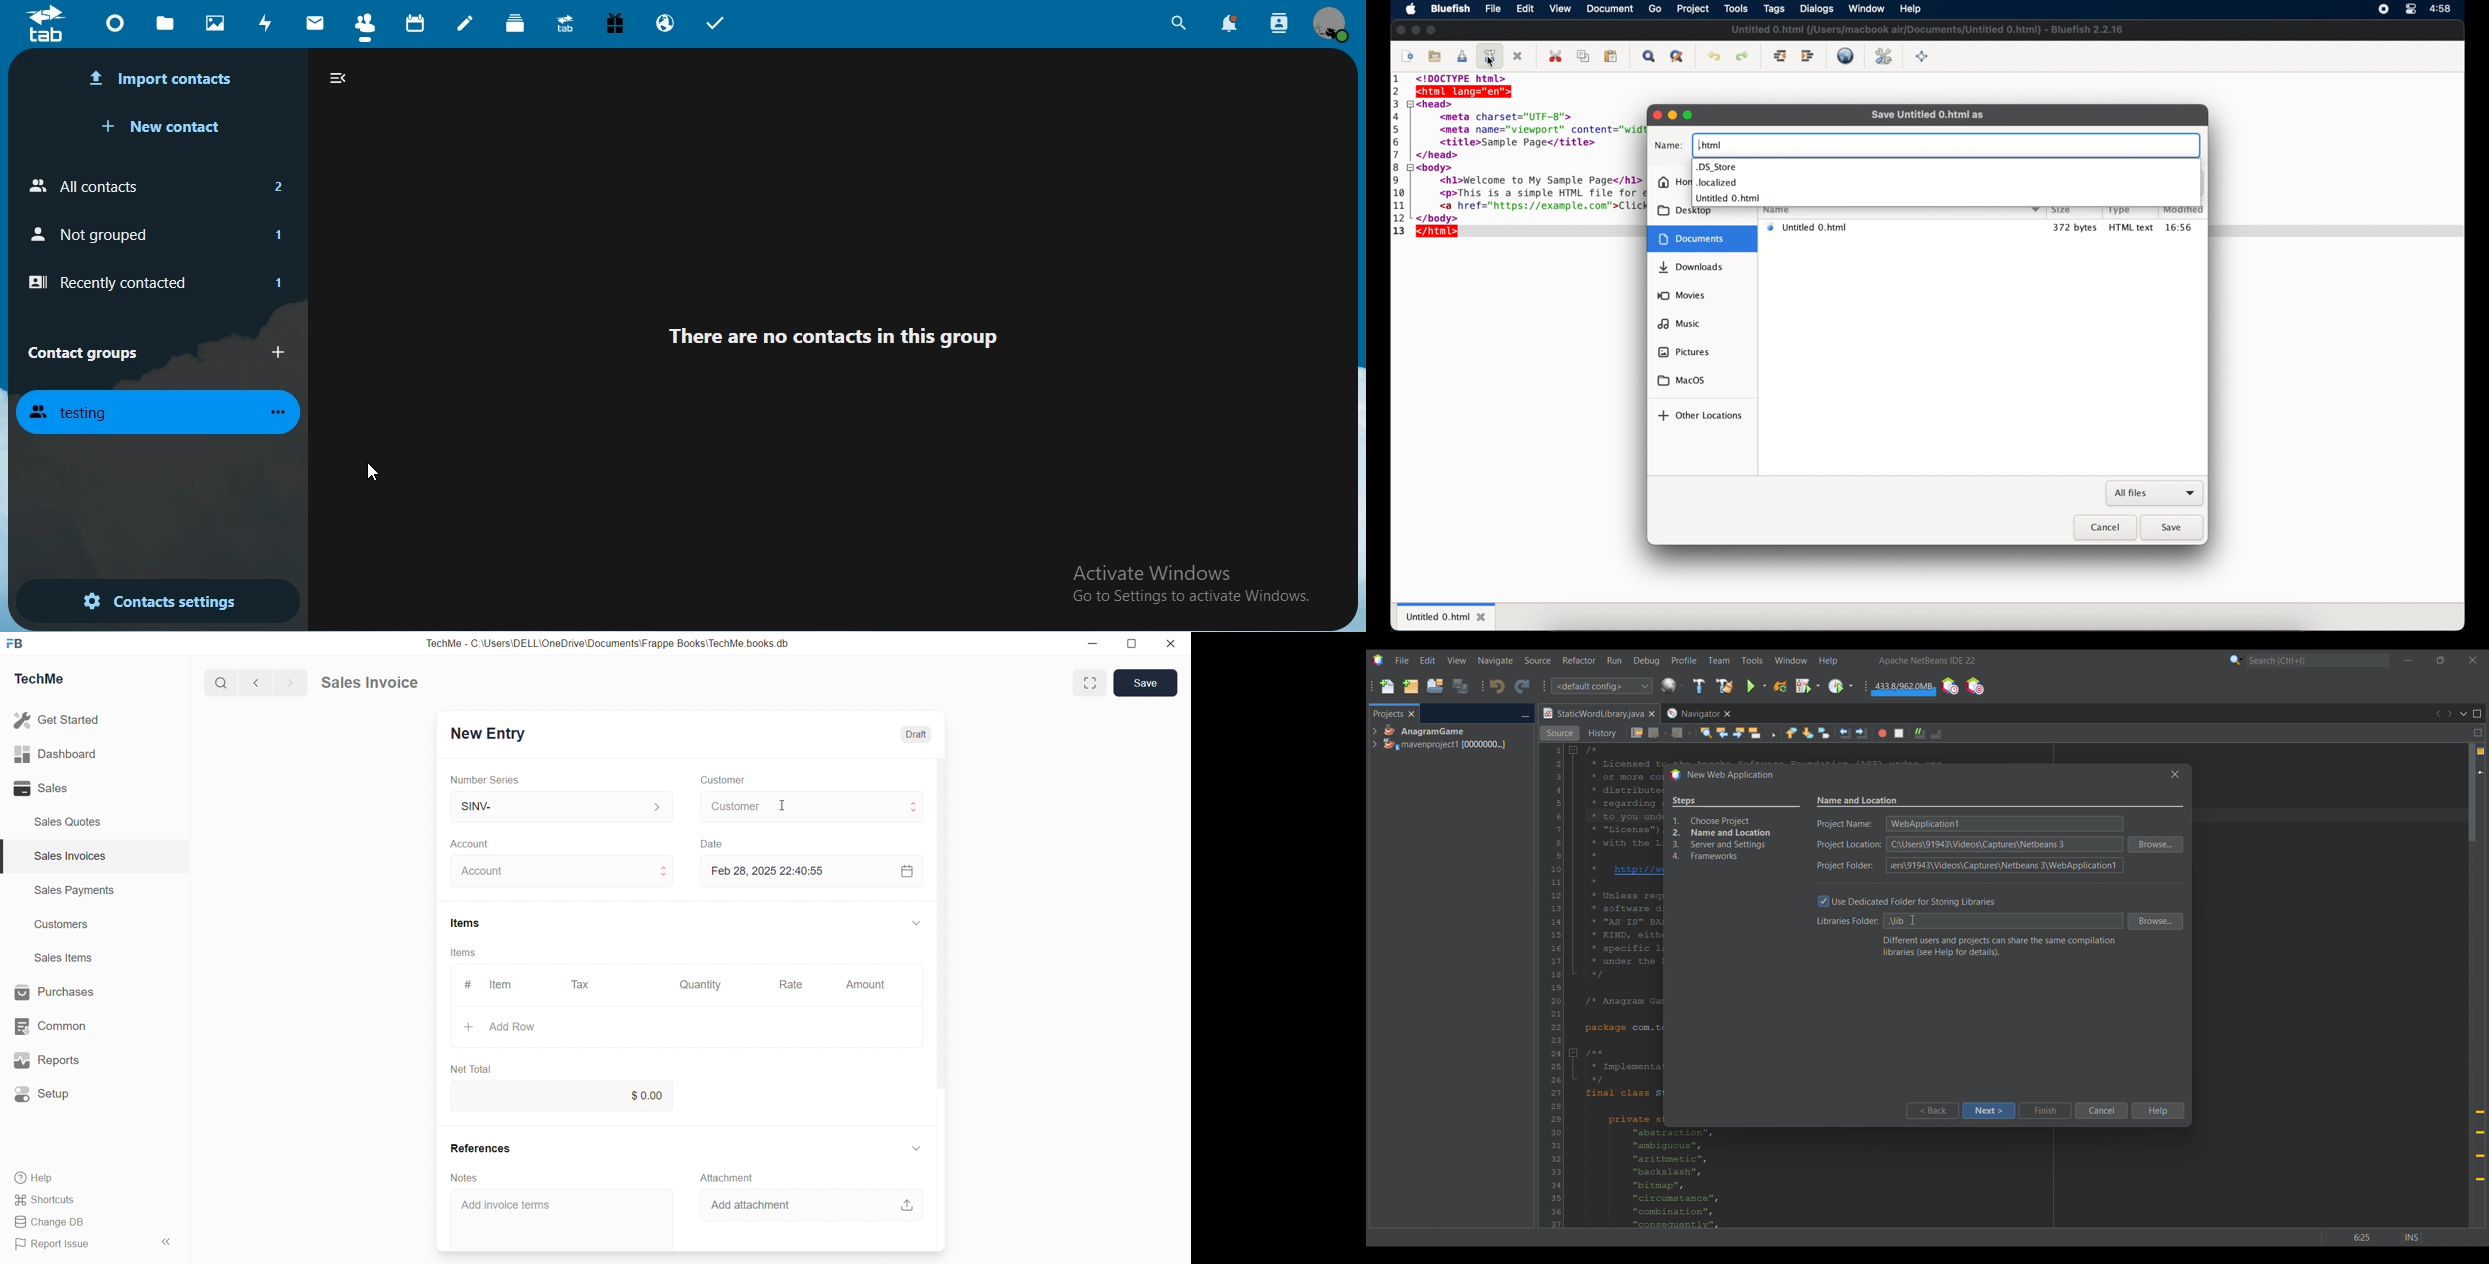  What do you see at coordinates (728, 1178) in the screenshot?
I see `Attachment` at bounding box center [728, 1178].